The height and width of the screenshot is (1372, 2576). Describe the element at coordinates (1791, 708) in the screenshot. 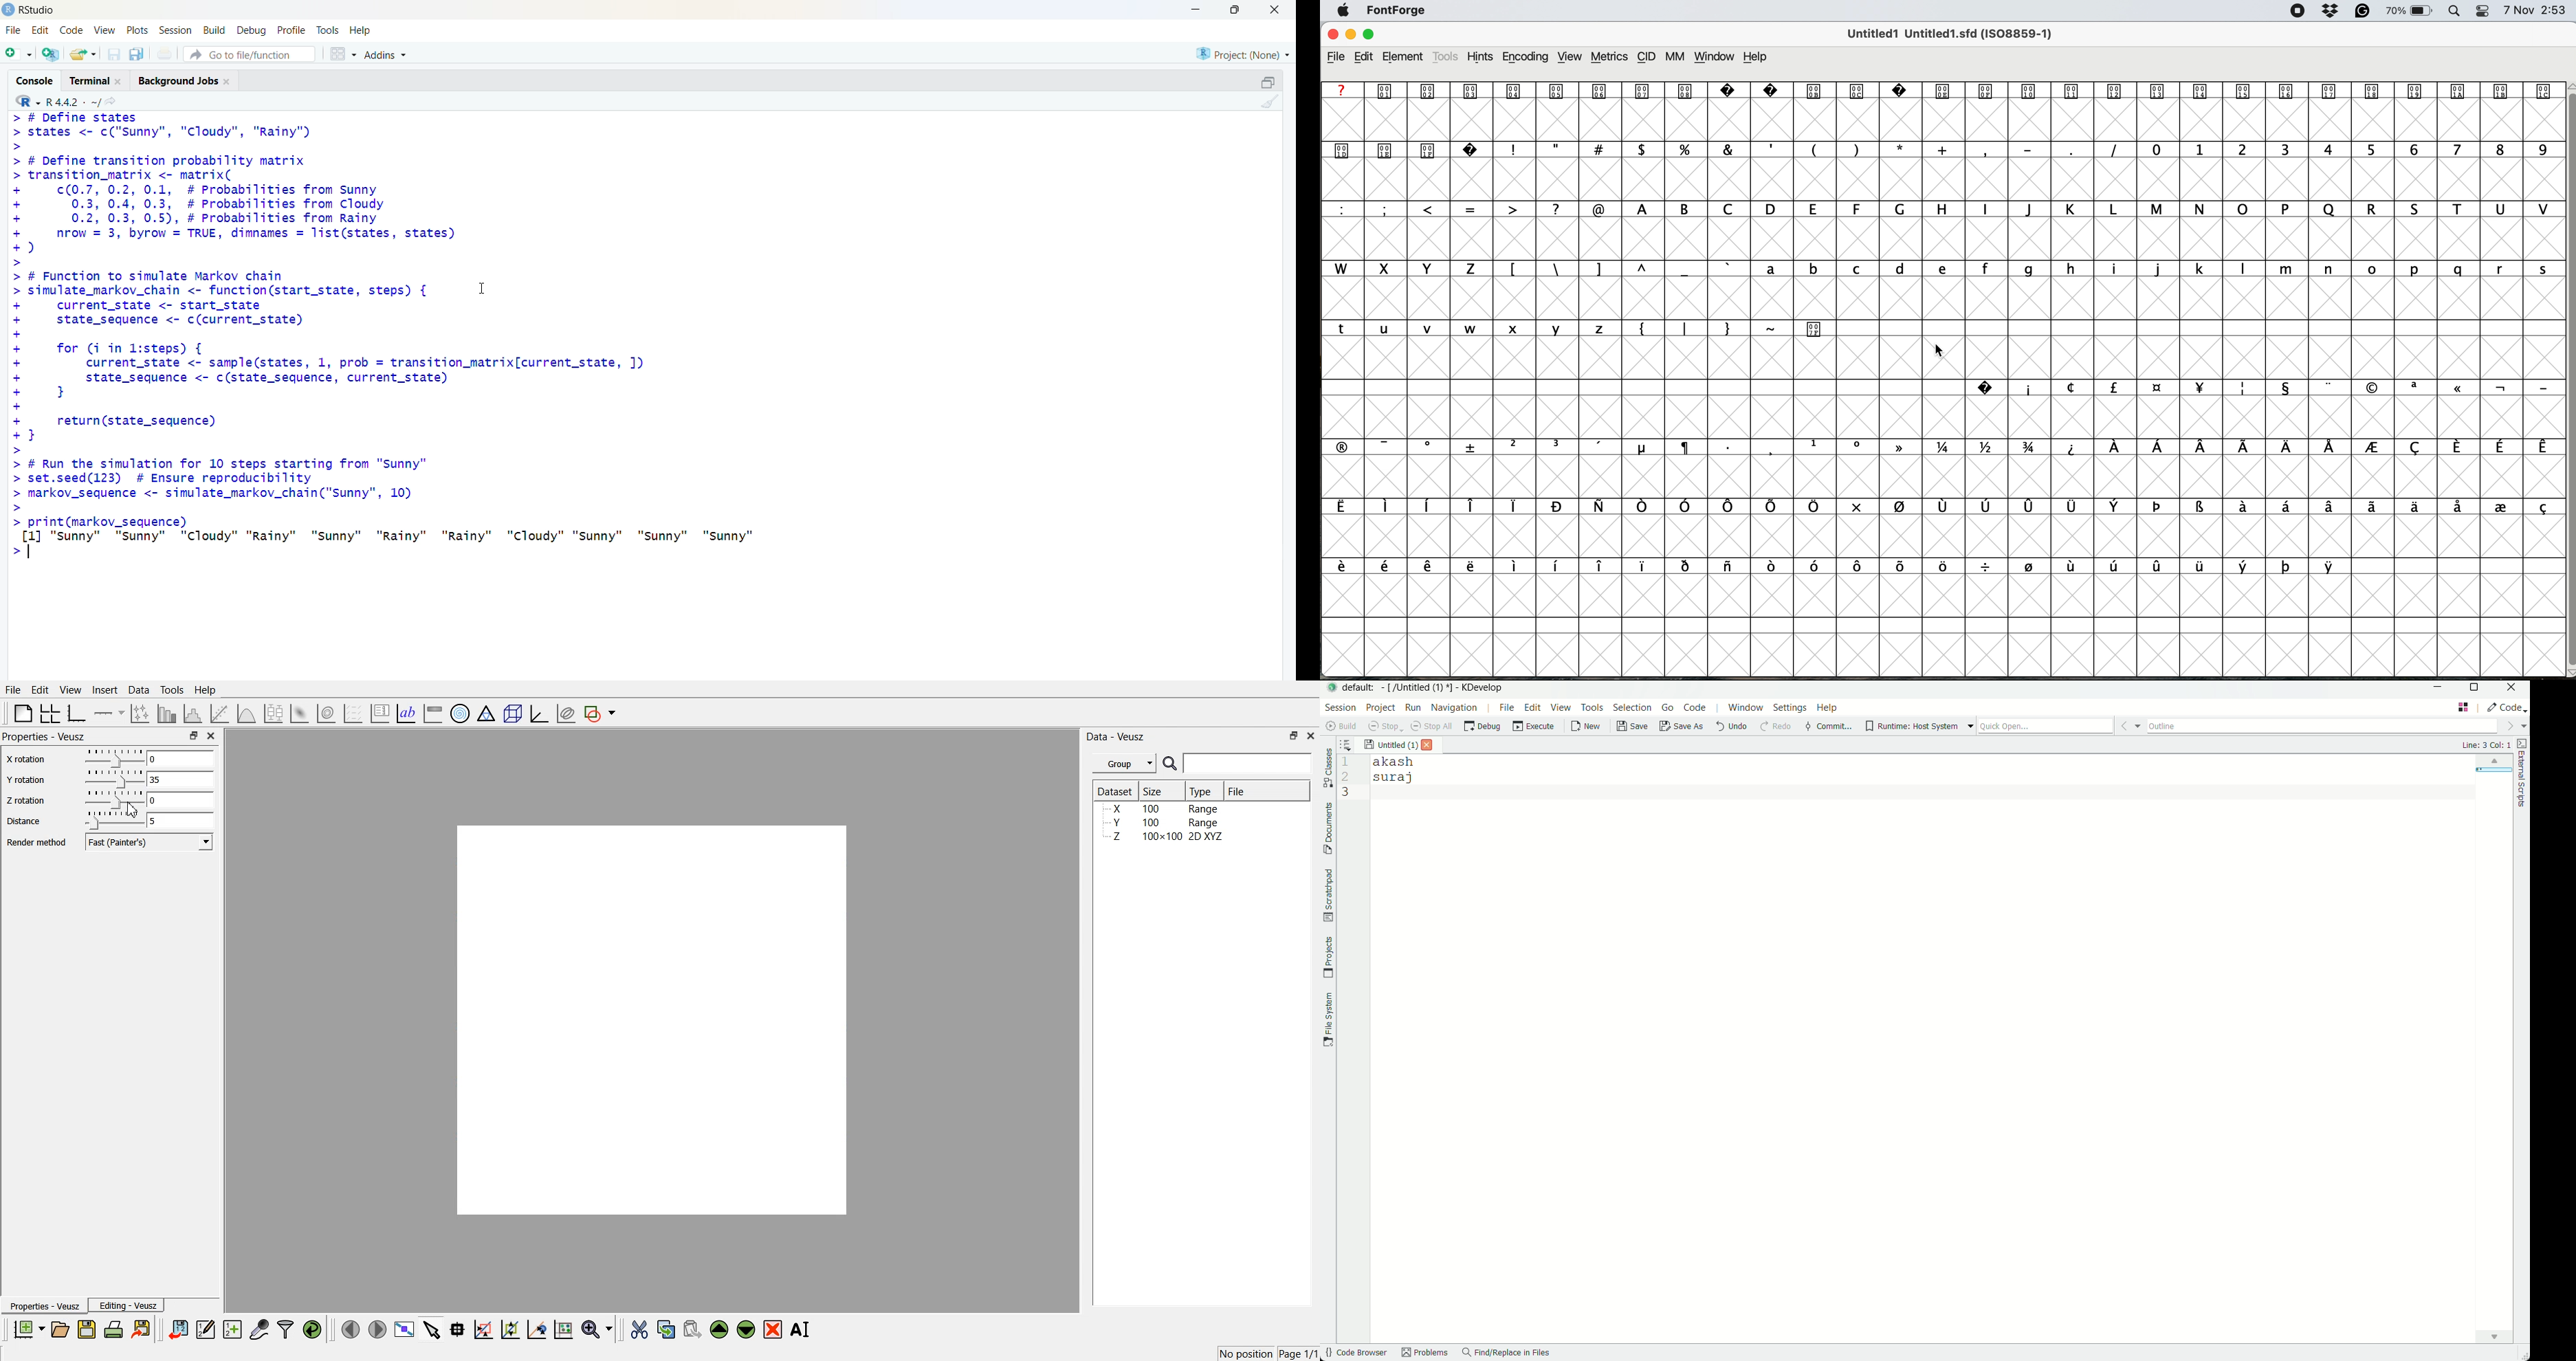

I see `settings menu` at that location.